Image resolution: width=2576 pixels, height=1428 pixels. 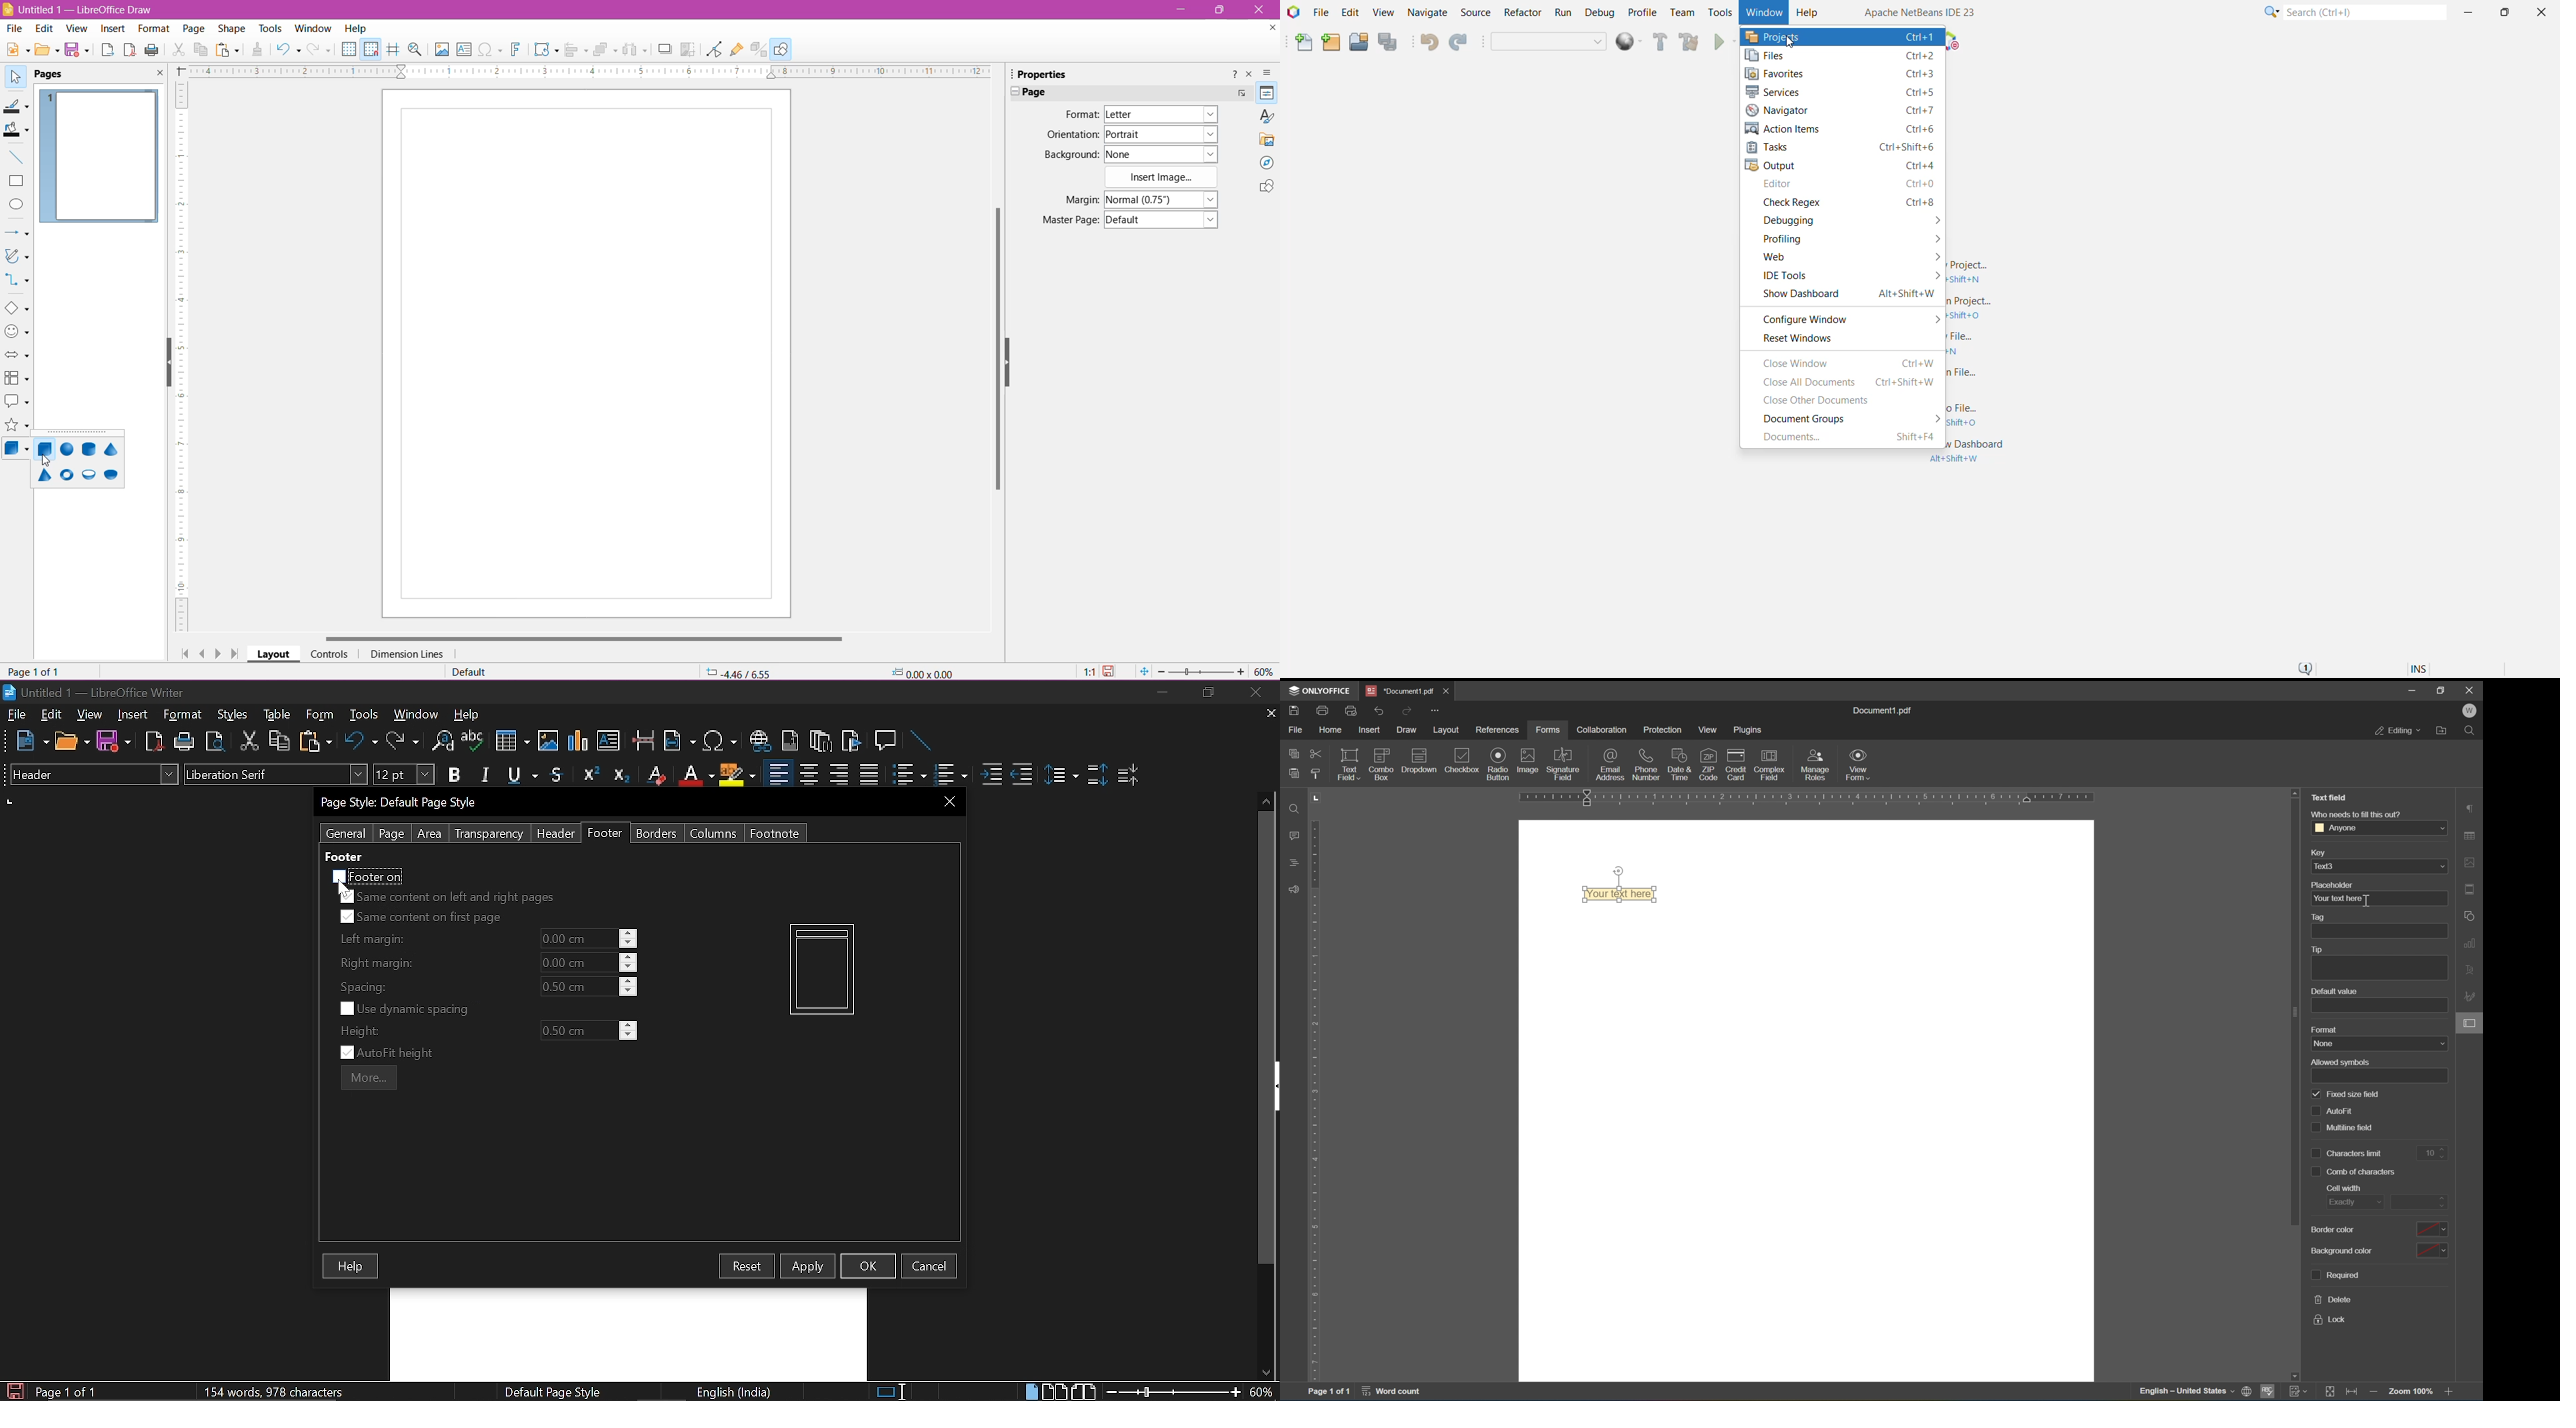 I want to click on Pyramid, so click(x=44, y=476).